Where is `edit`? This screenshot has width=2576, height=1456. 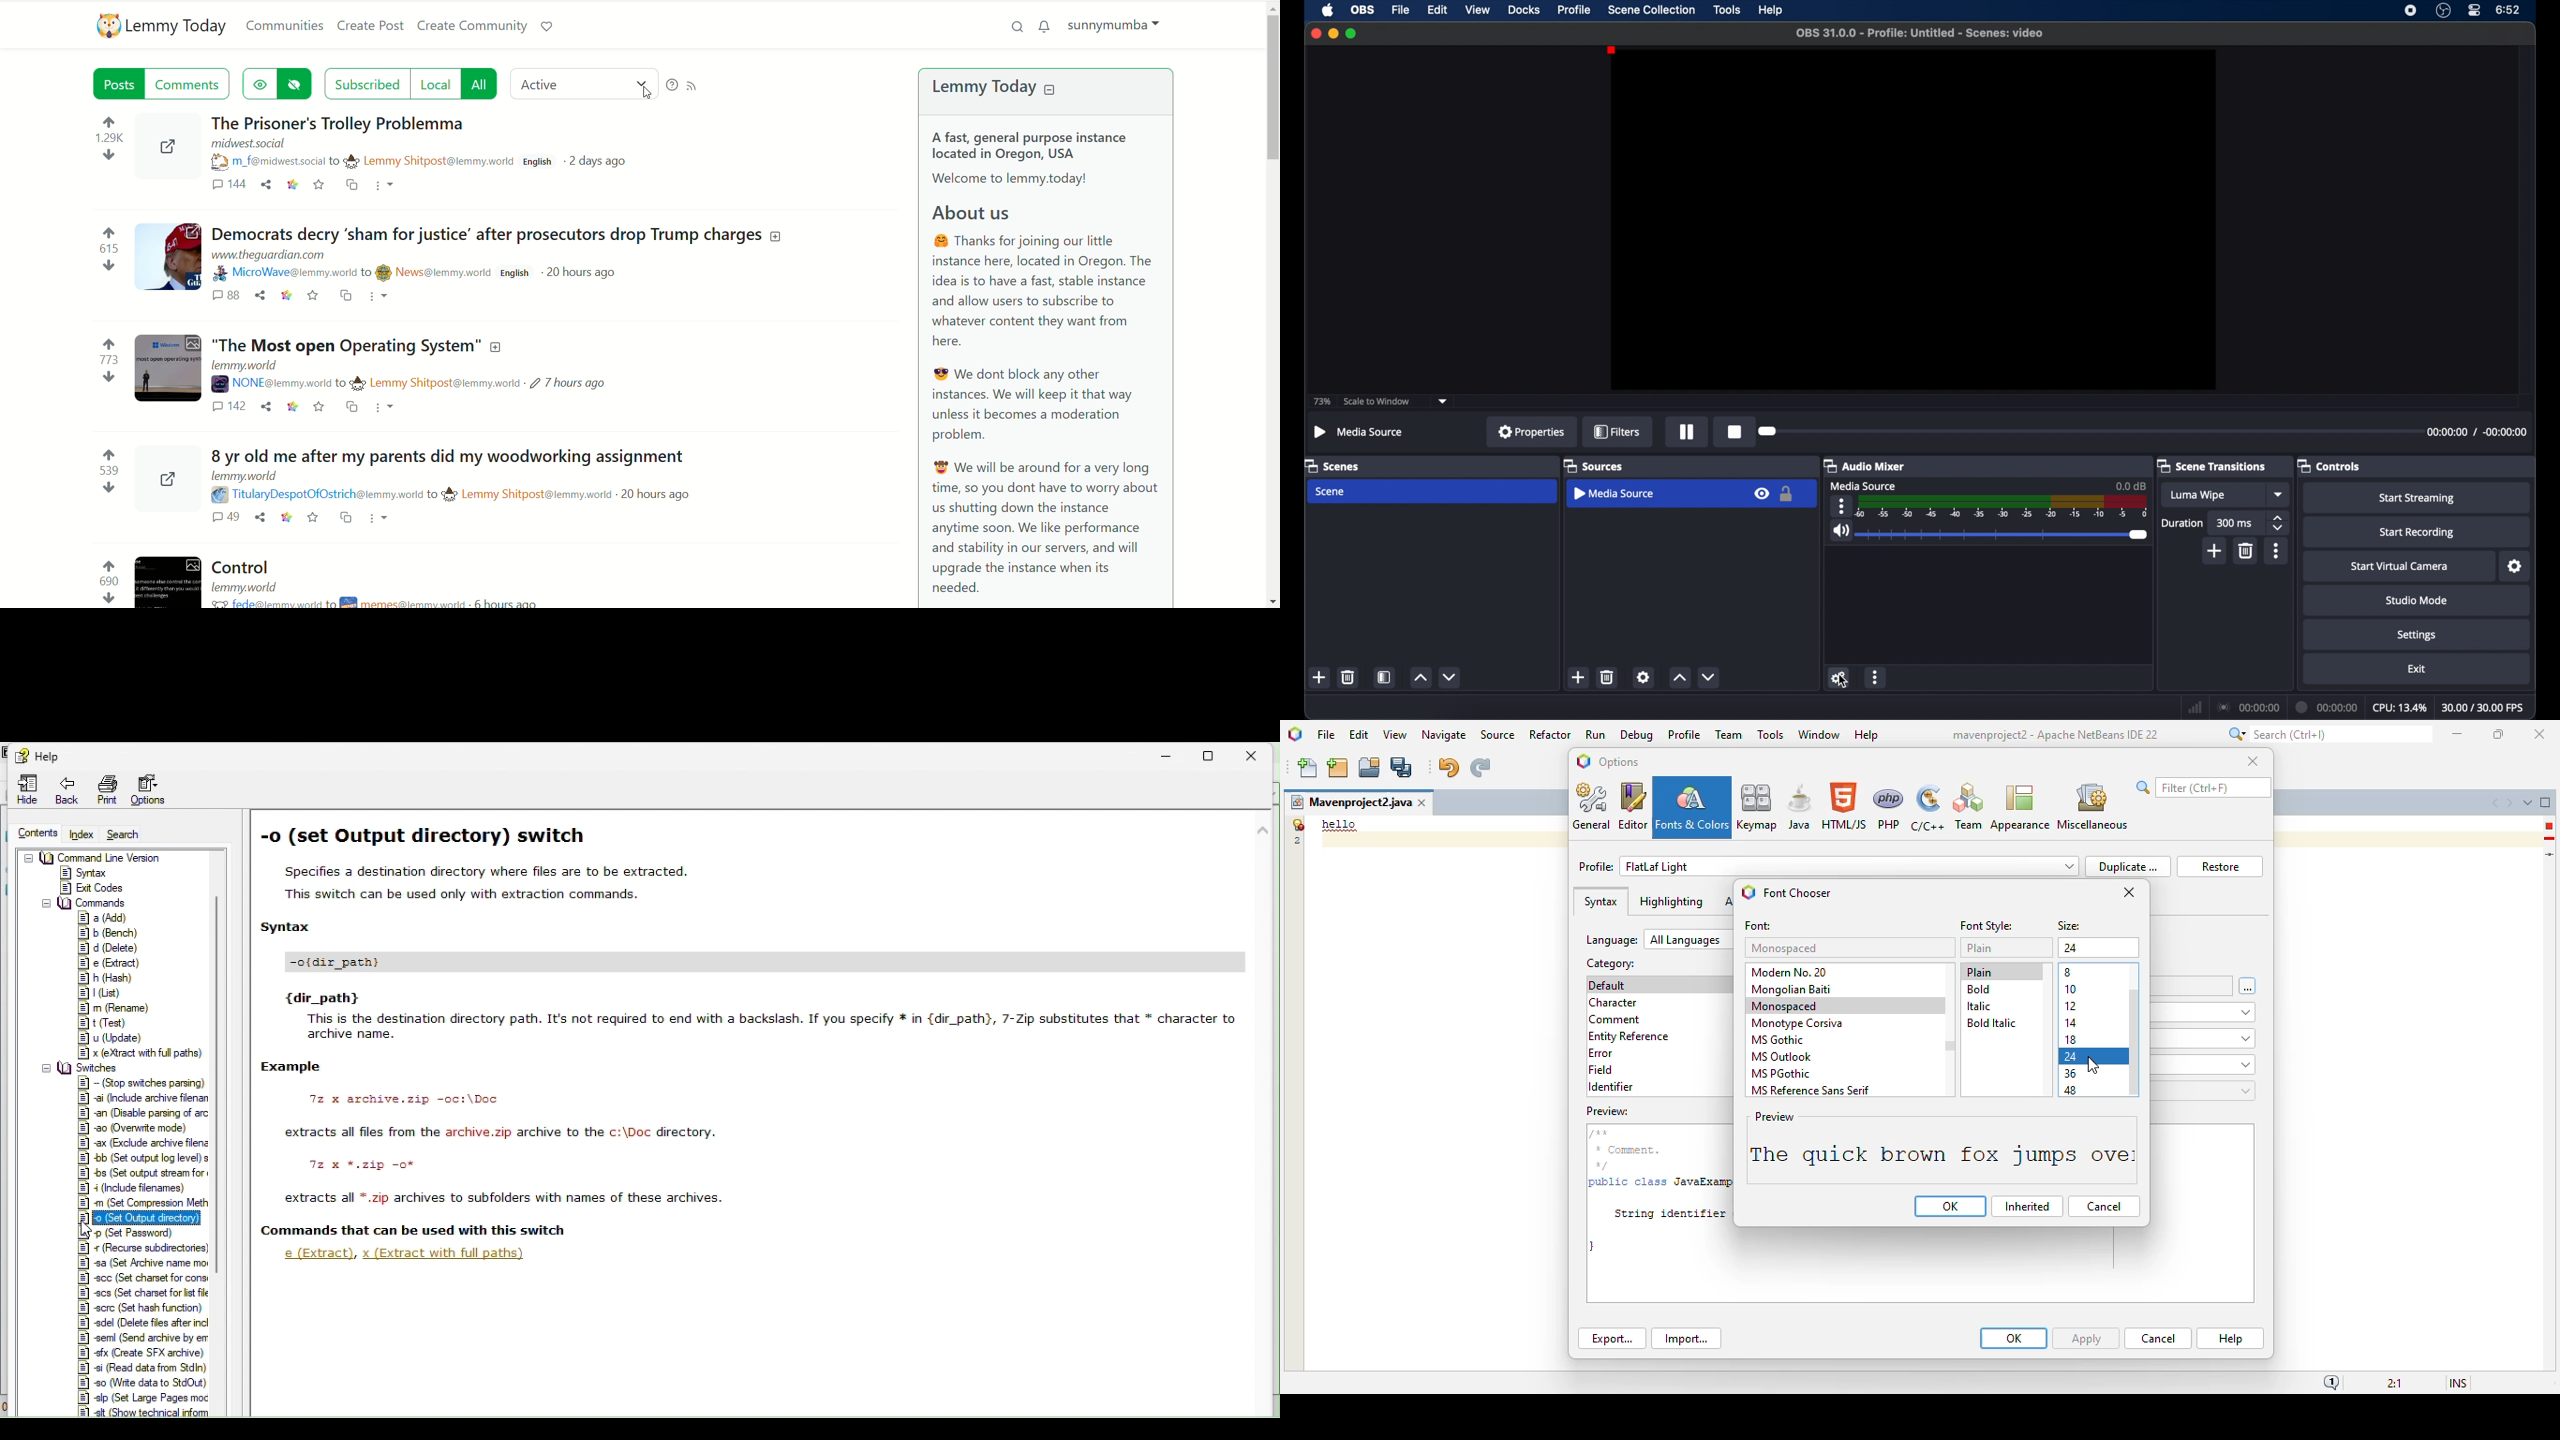
edit is located at coordinates (1437, 10).